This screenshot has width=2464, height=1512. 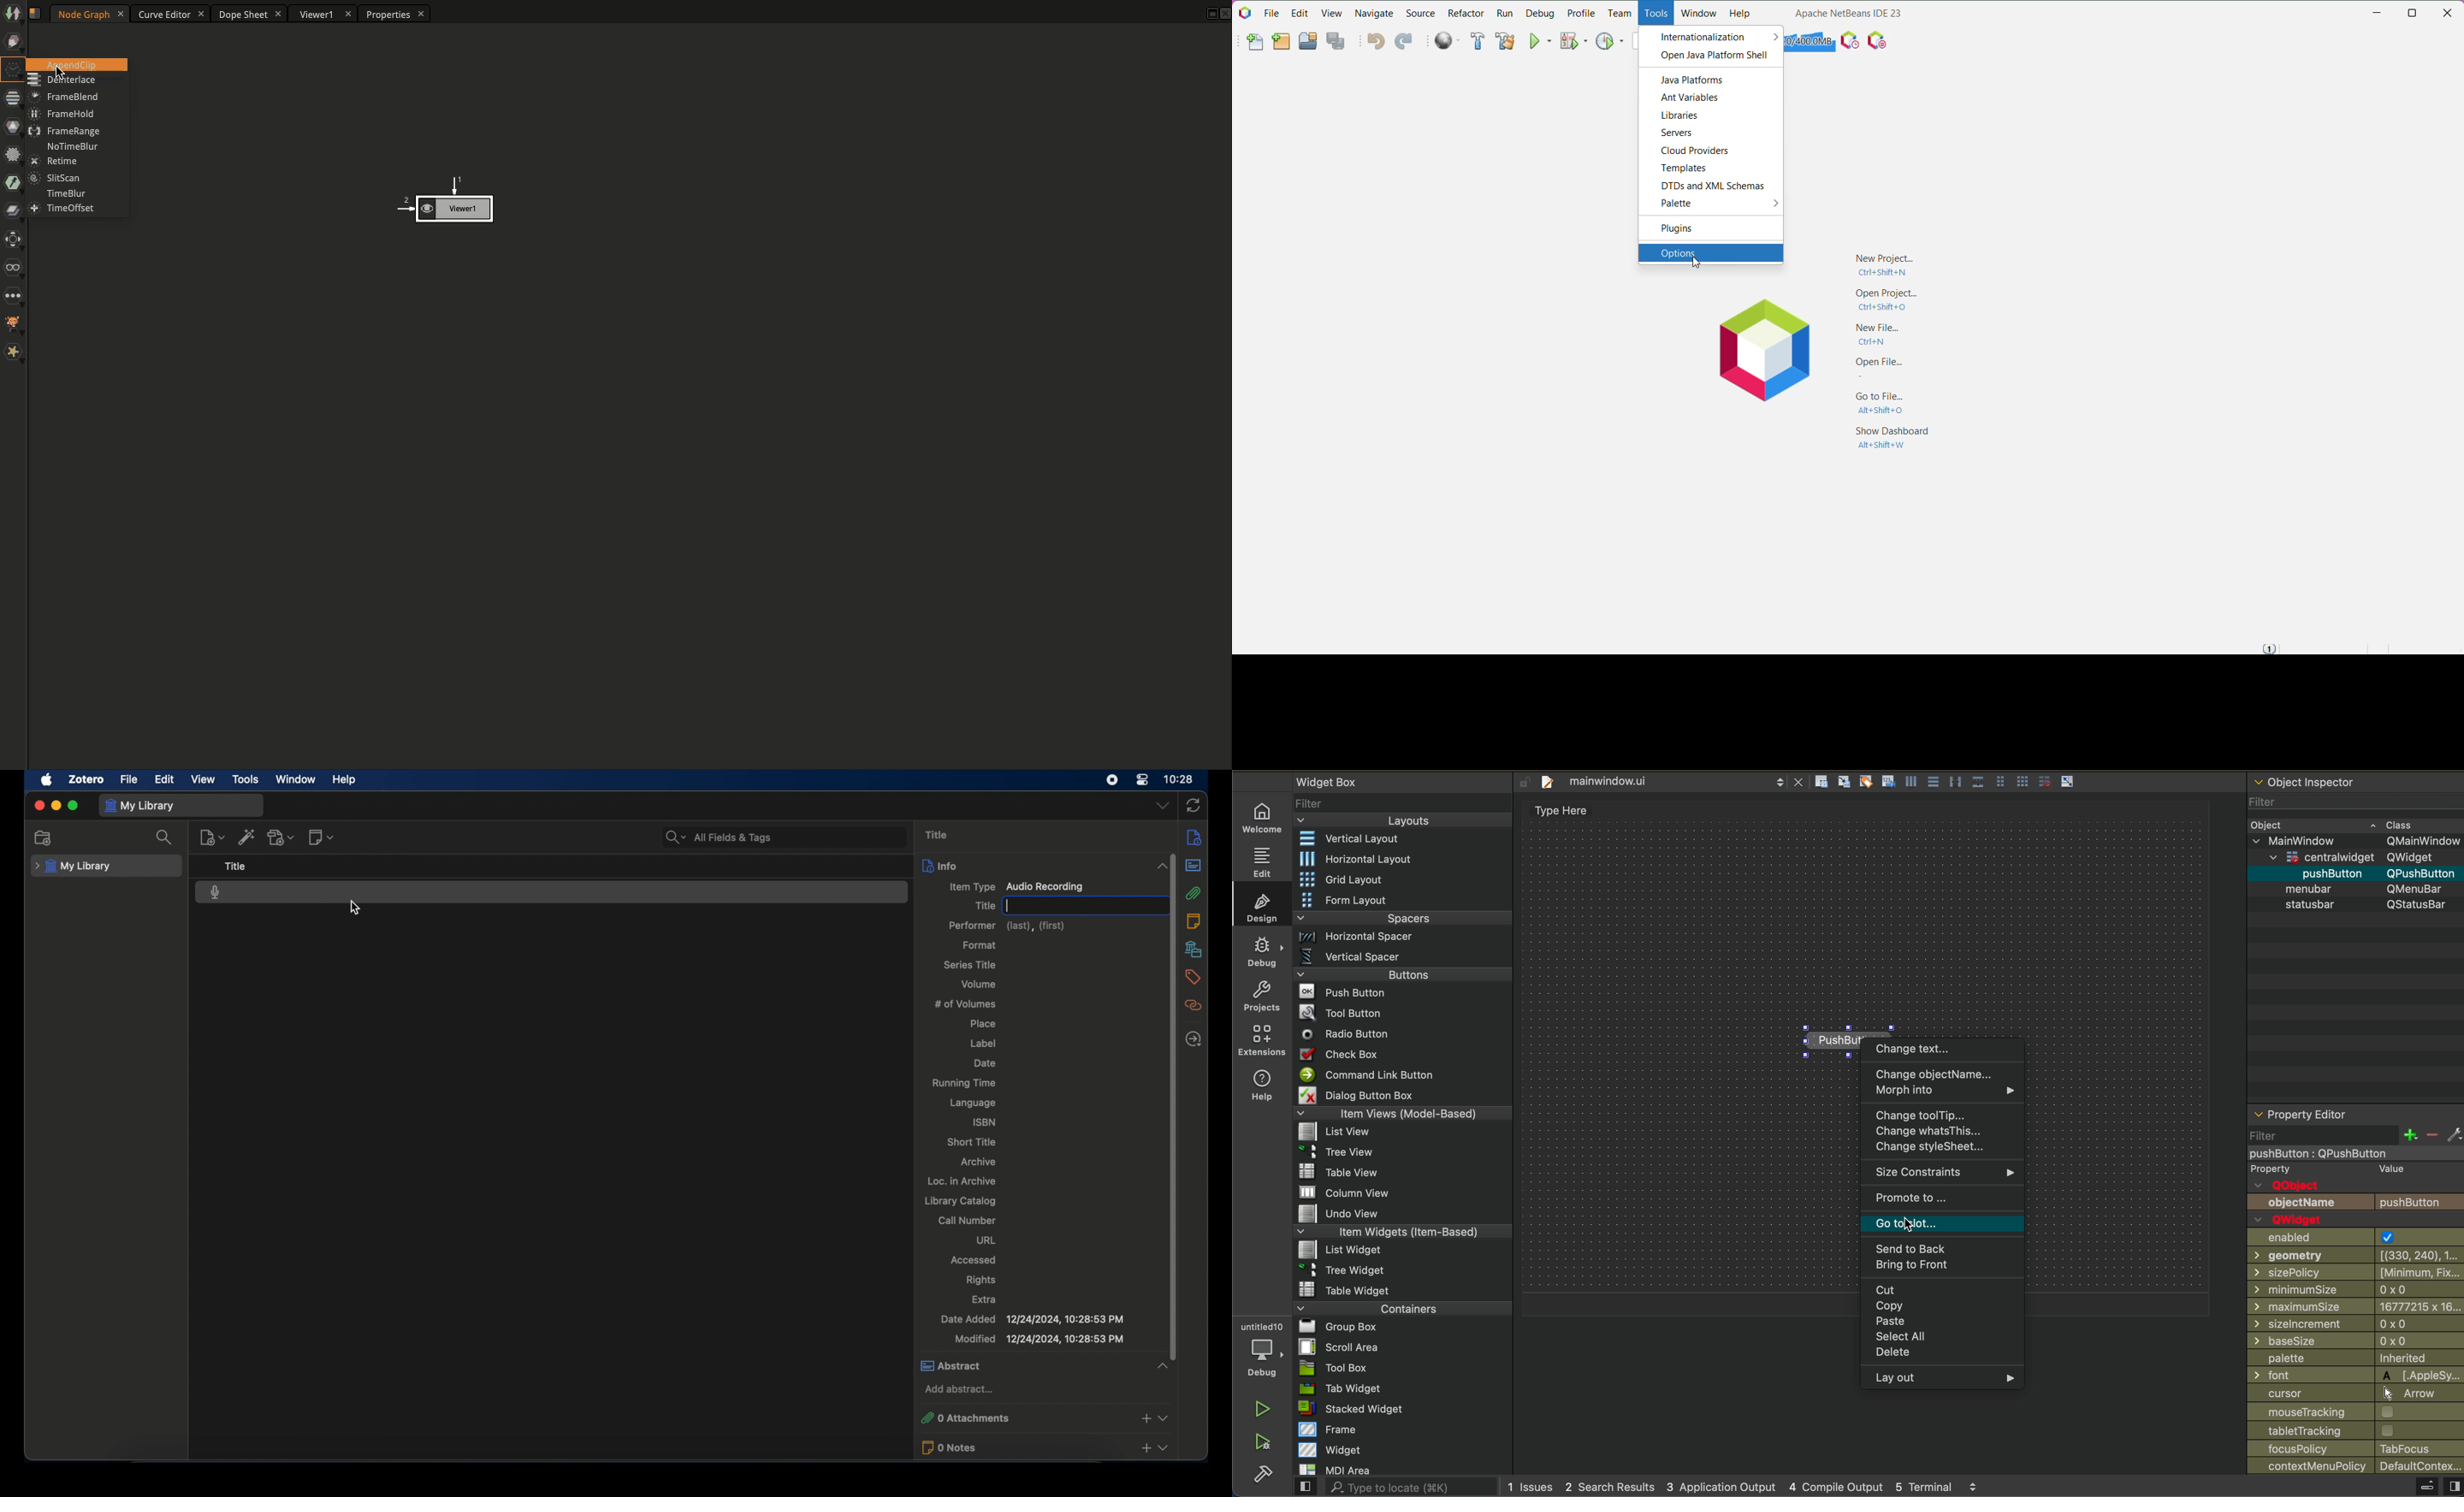 I want to click on select all, so click(x=1949, y=1340).